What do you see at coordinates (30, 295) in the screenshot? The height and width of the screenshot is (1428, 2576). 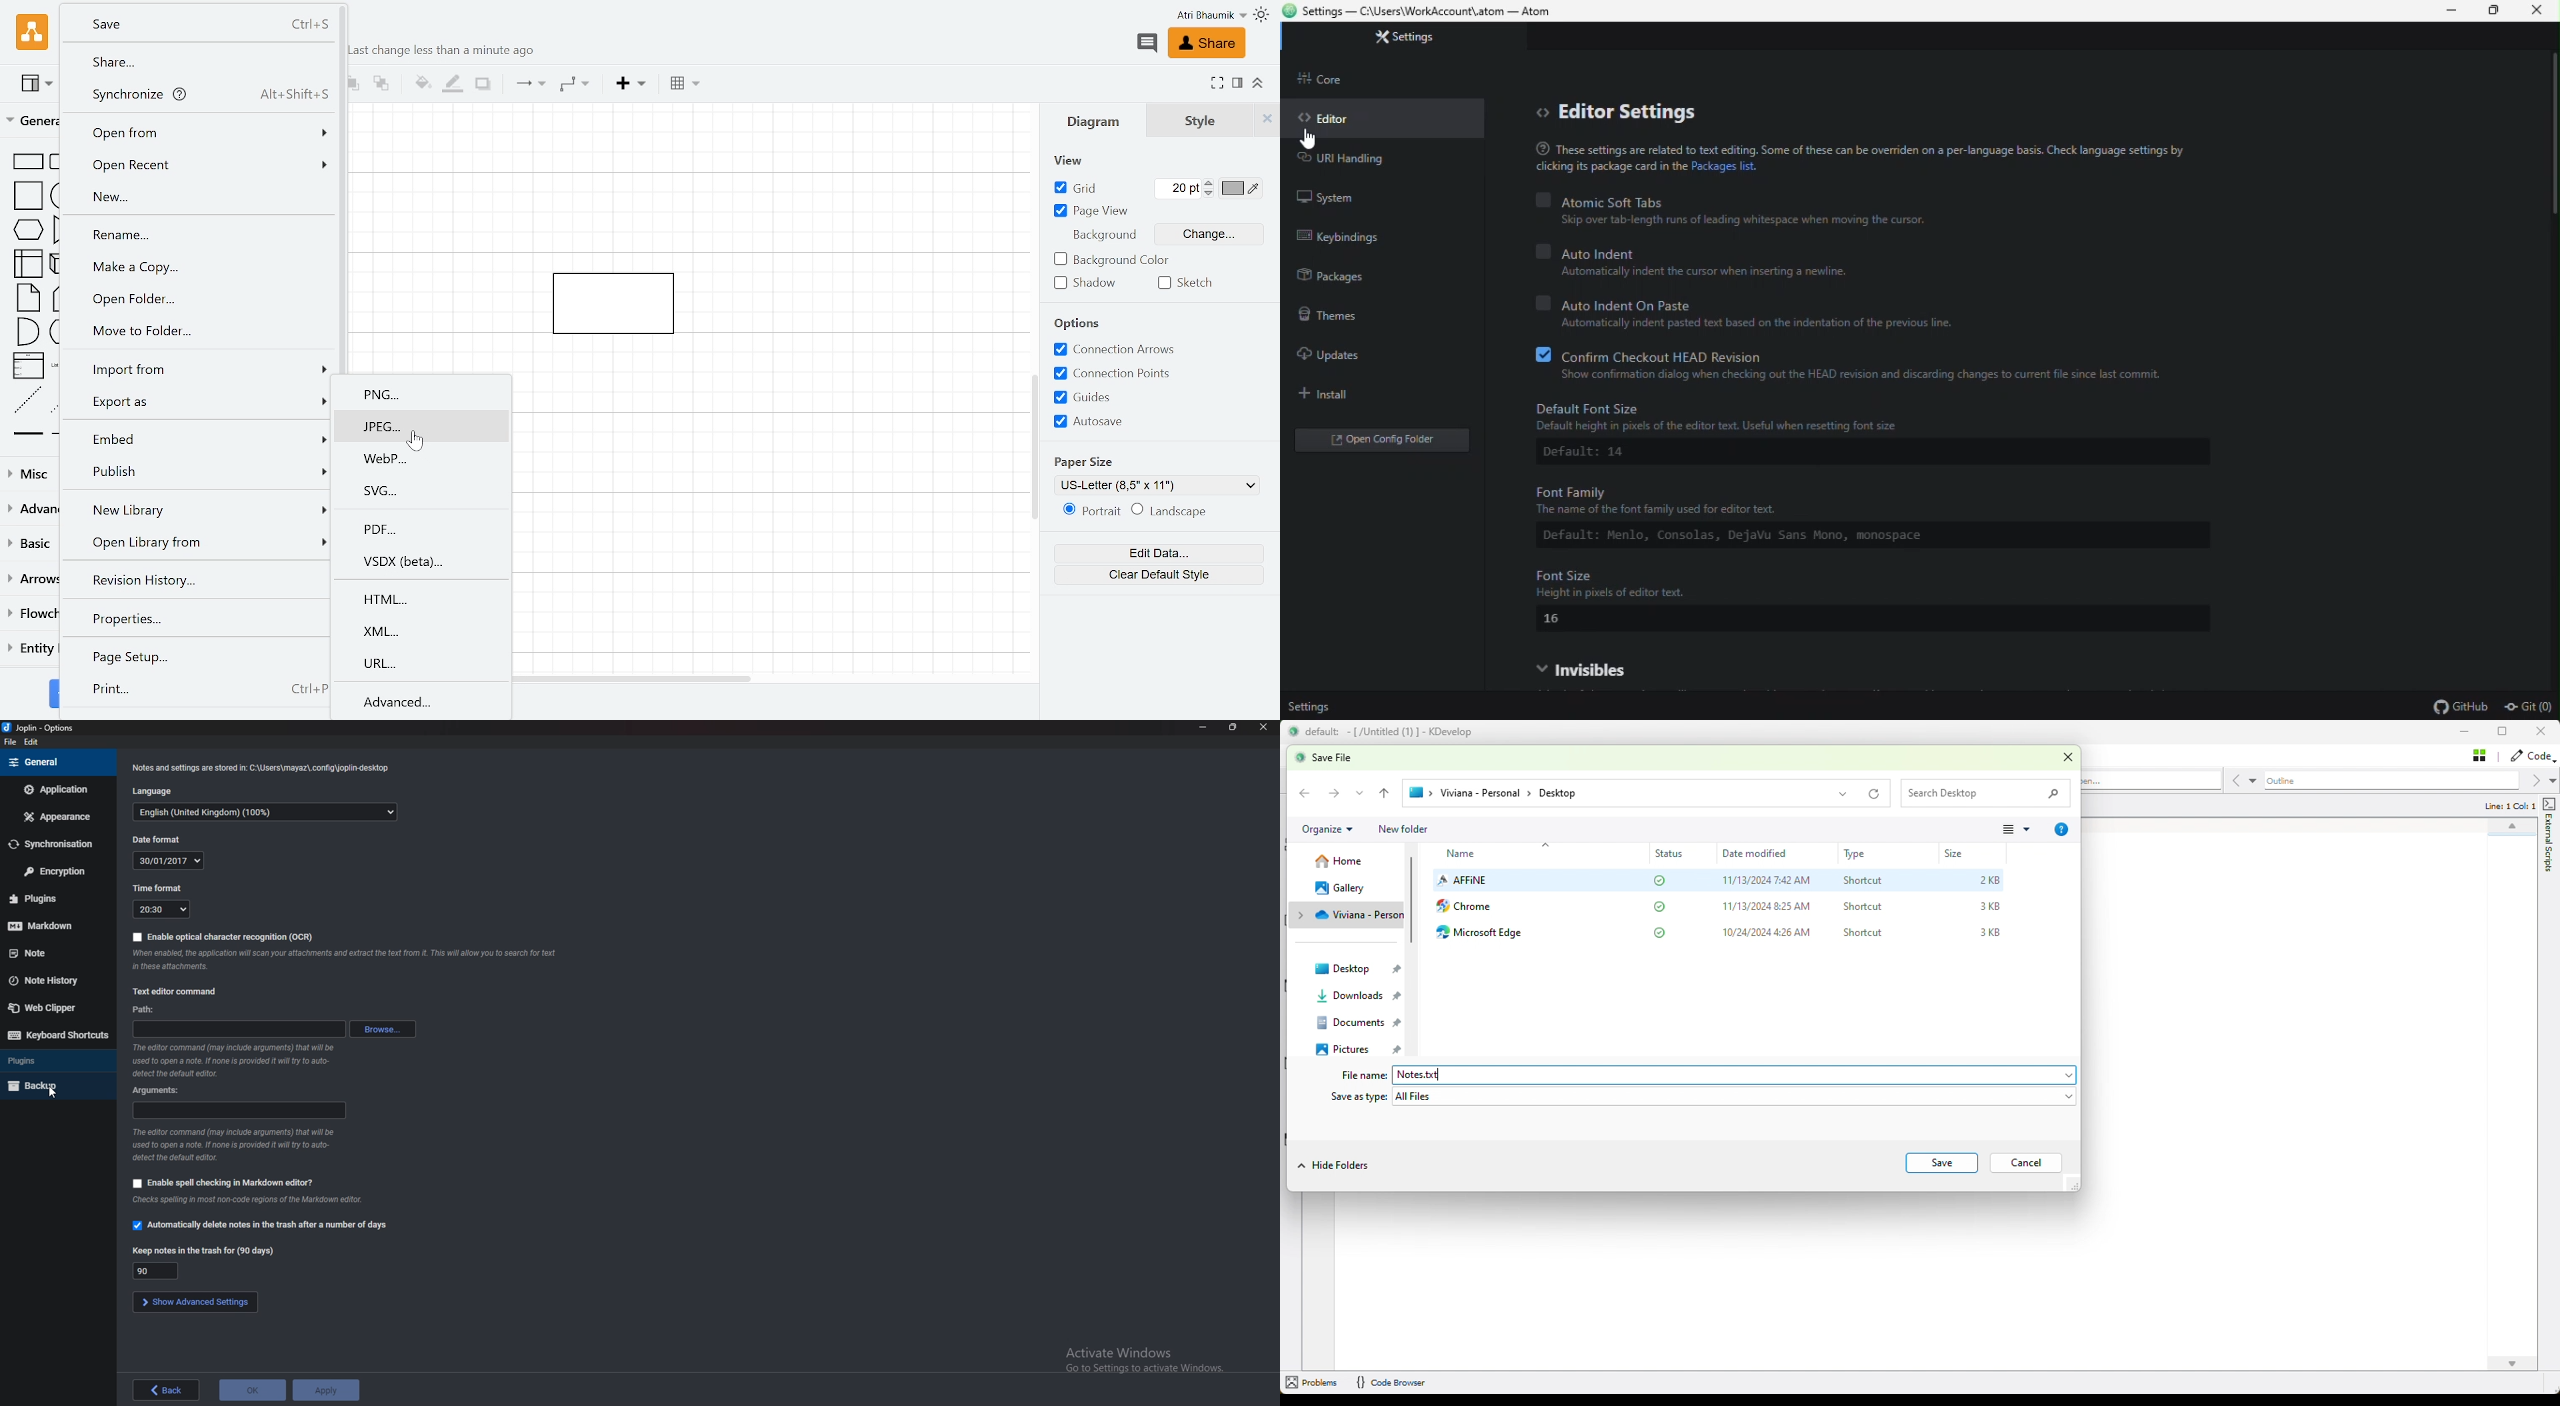 I see `Shapes` at bounding box center [30, 295].